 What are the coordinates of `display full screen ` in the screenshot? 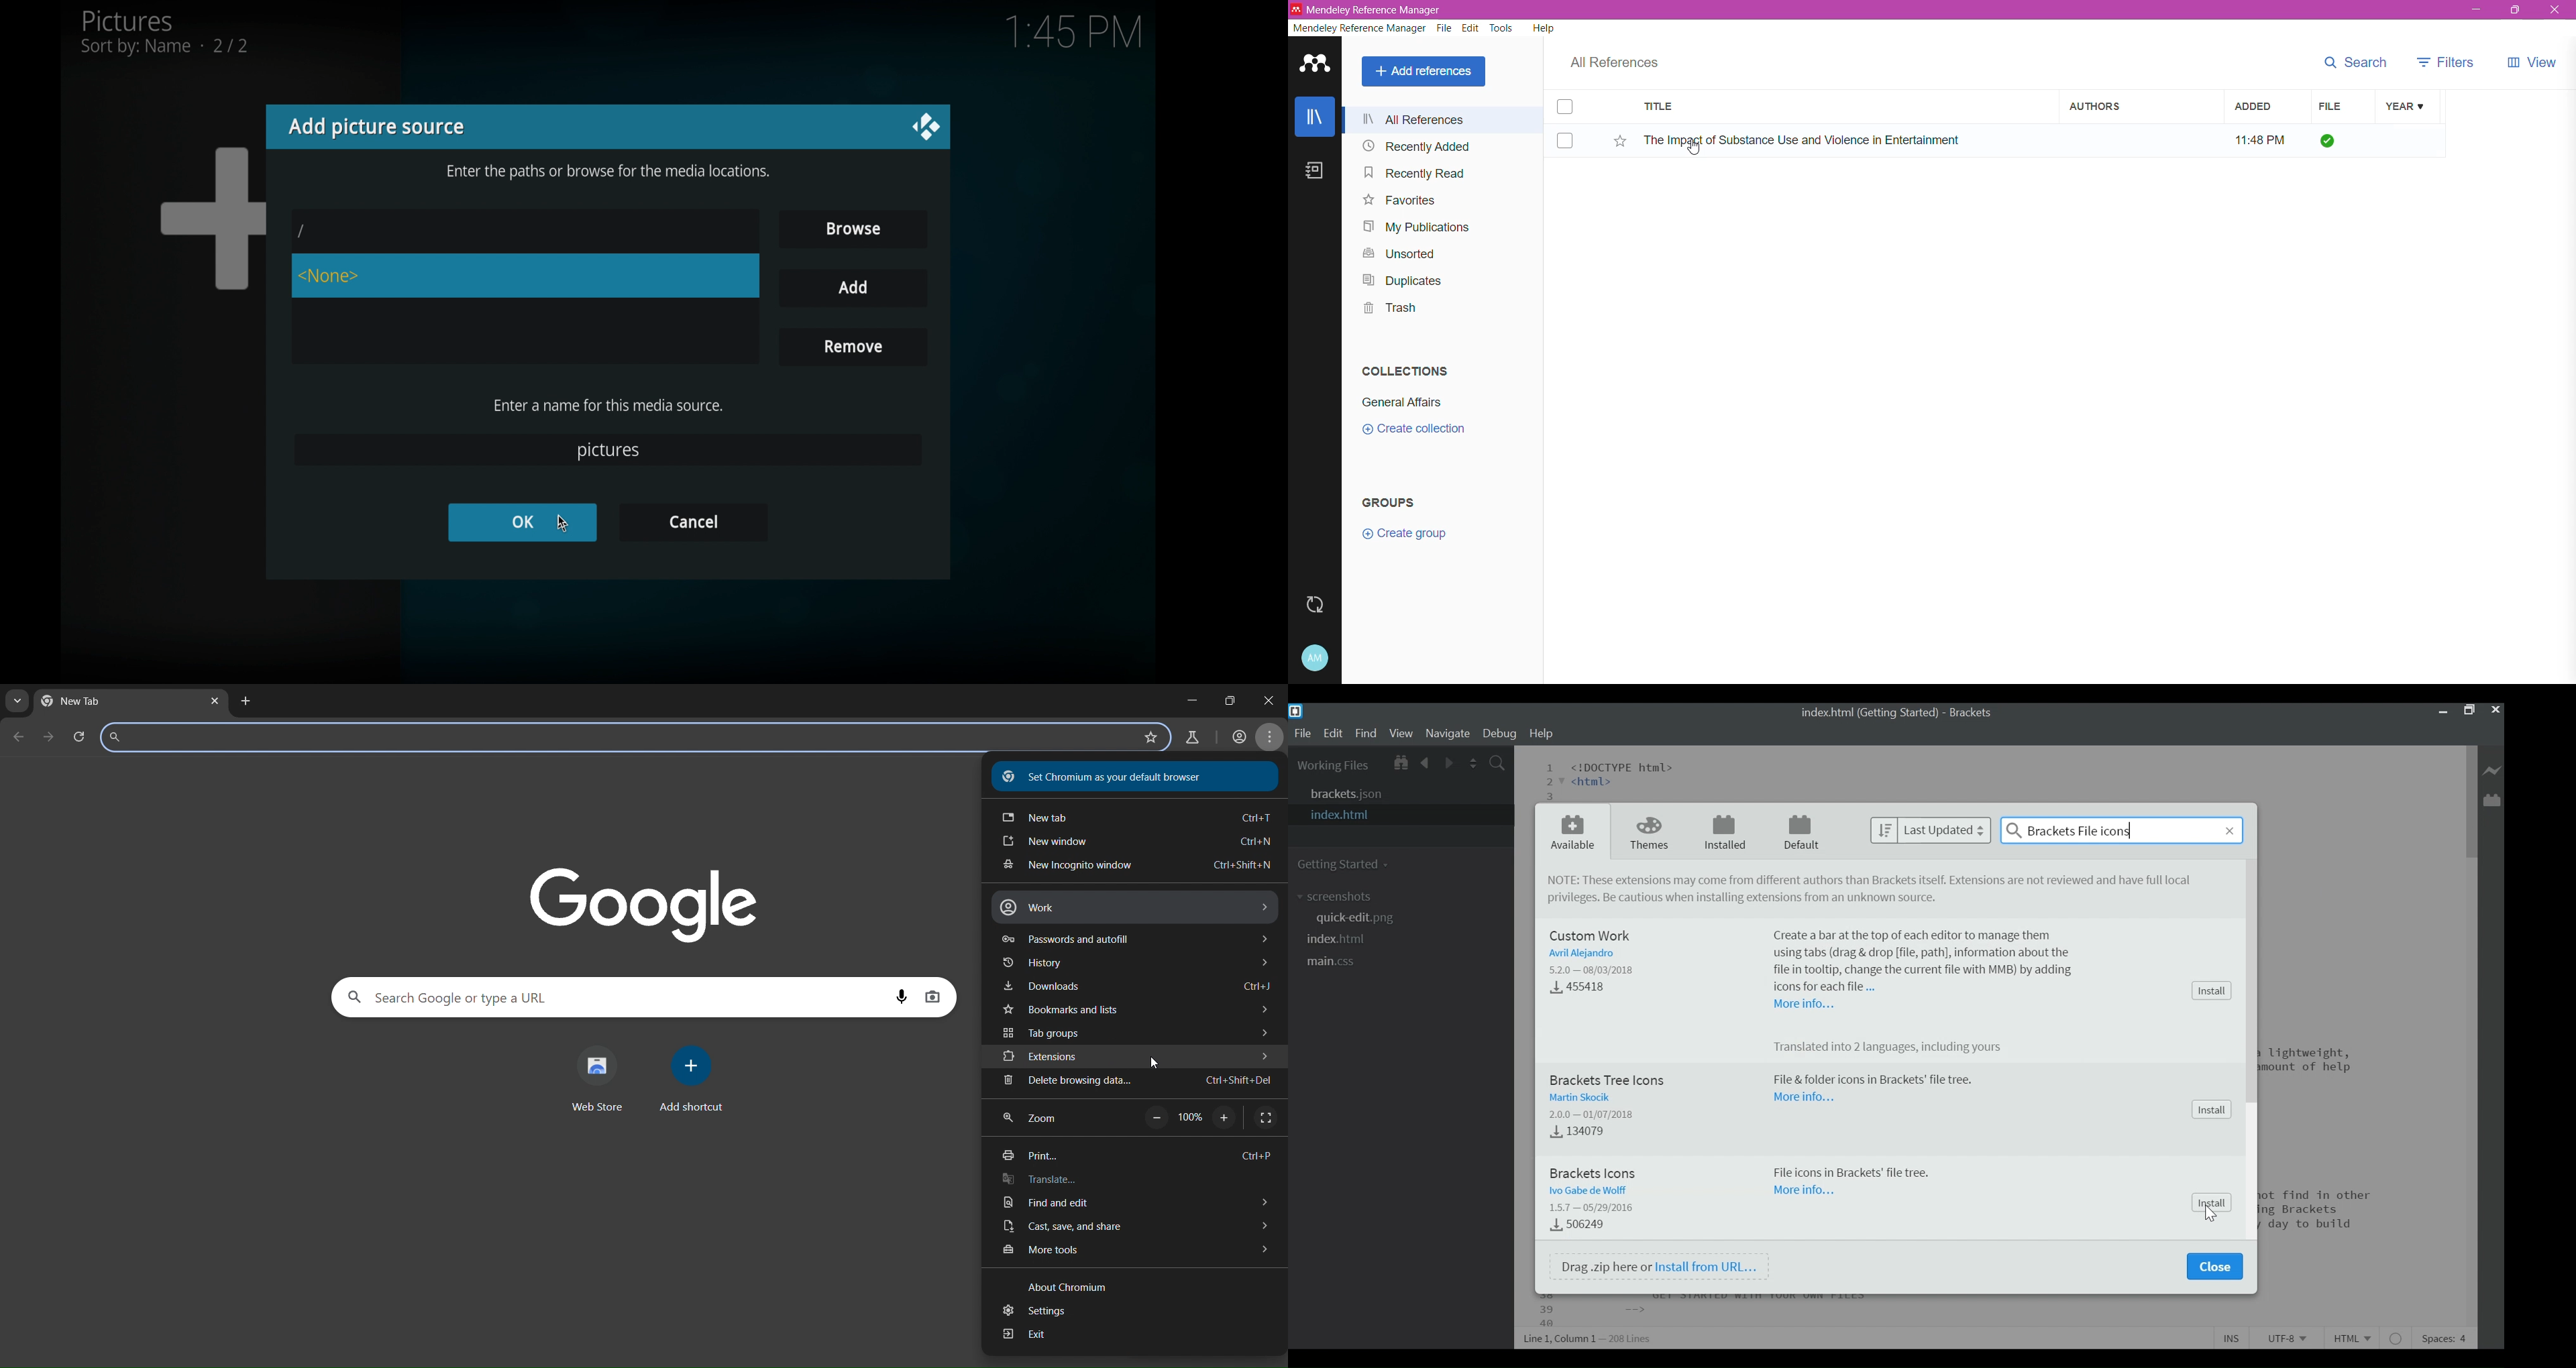 It's located at (1267, 1119).